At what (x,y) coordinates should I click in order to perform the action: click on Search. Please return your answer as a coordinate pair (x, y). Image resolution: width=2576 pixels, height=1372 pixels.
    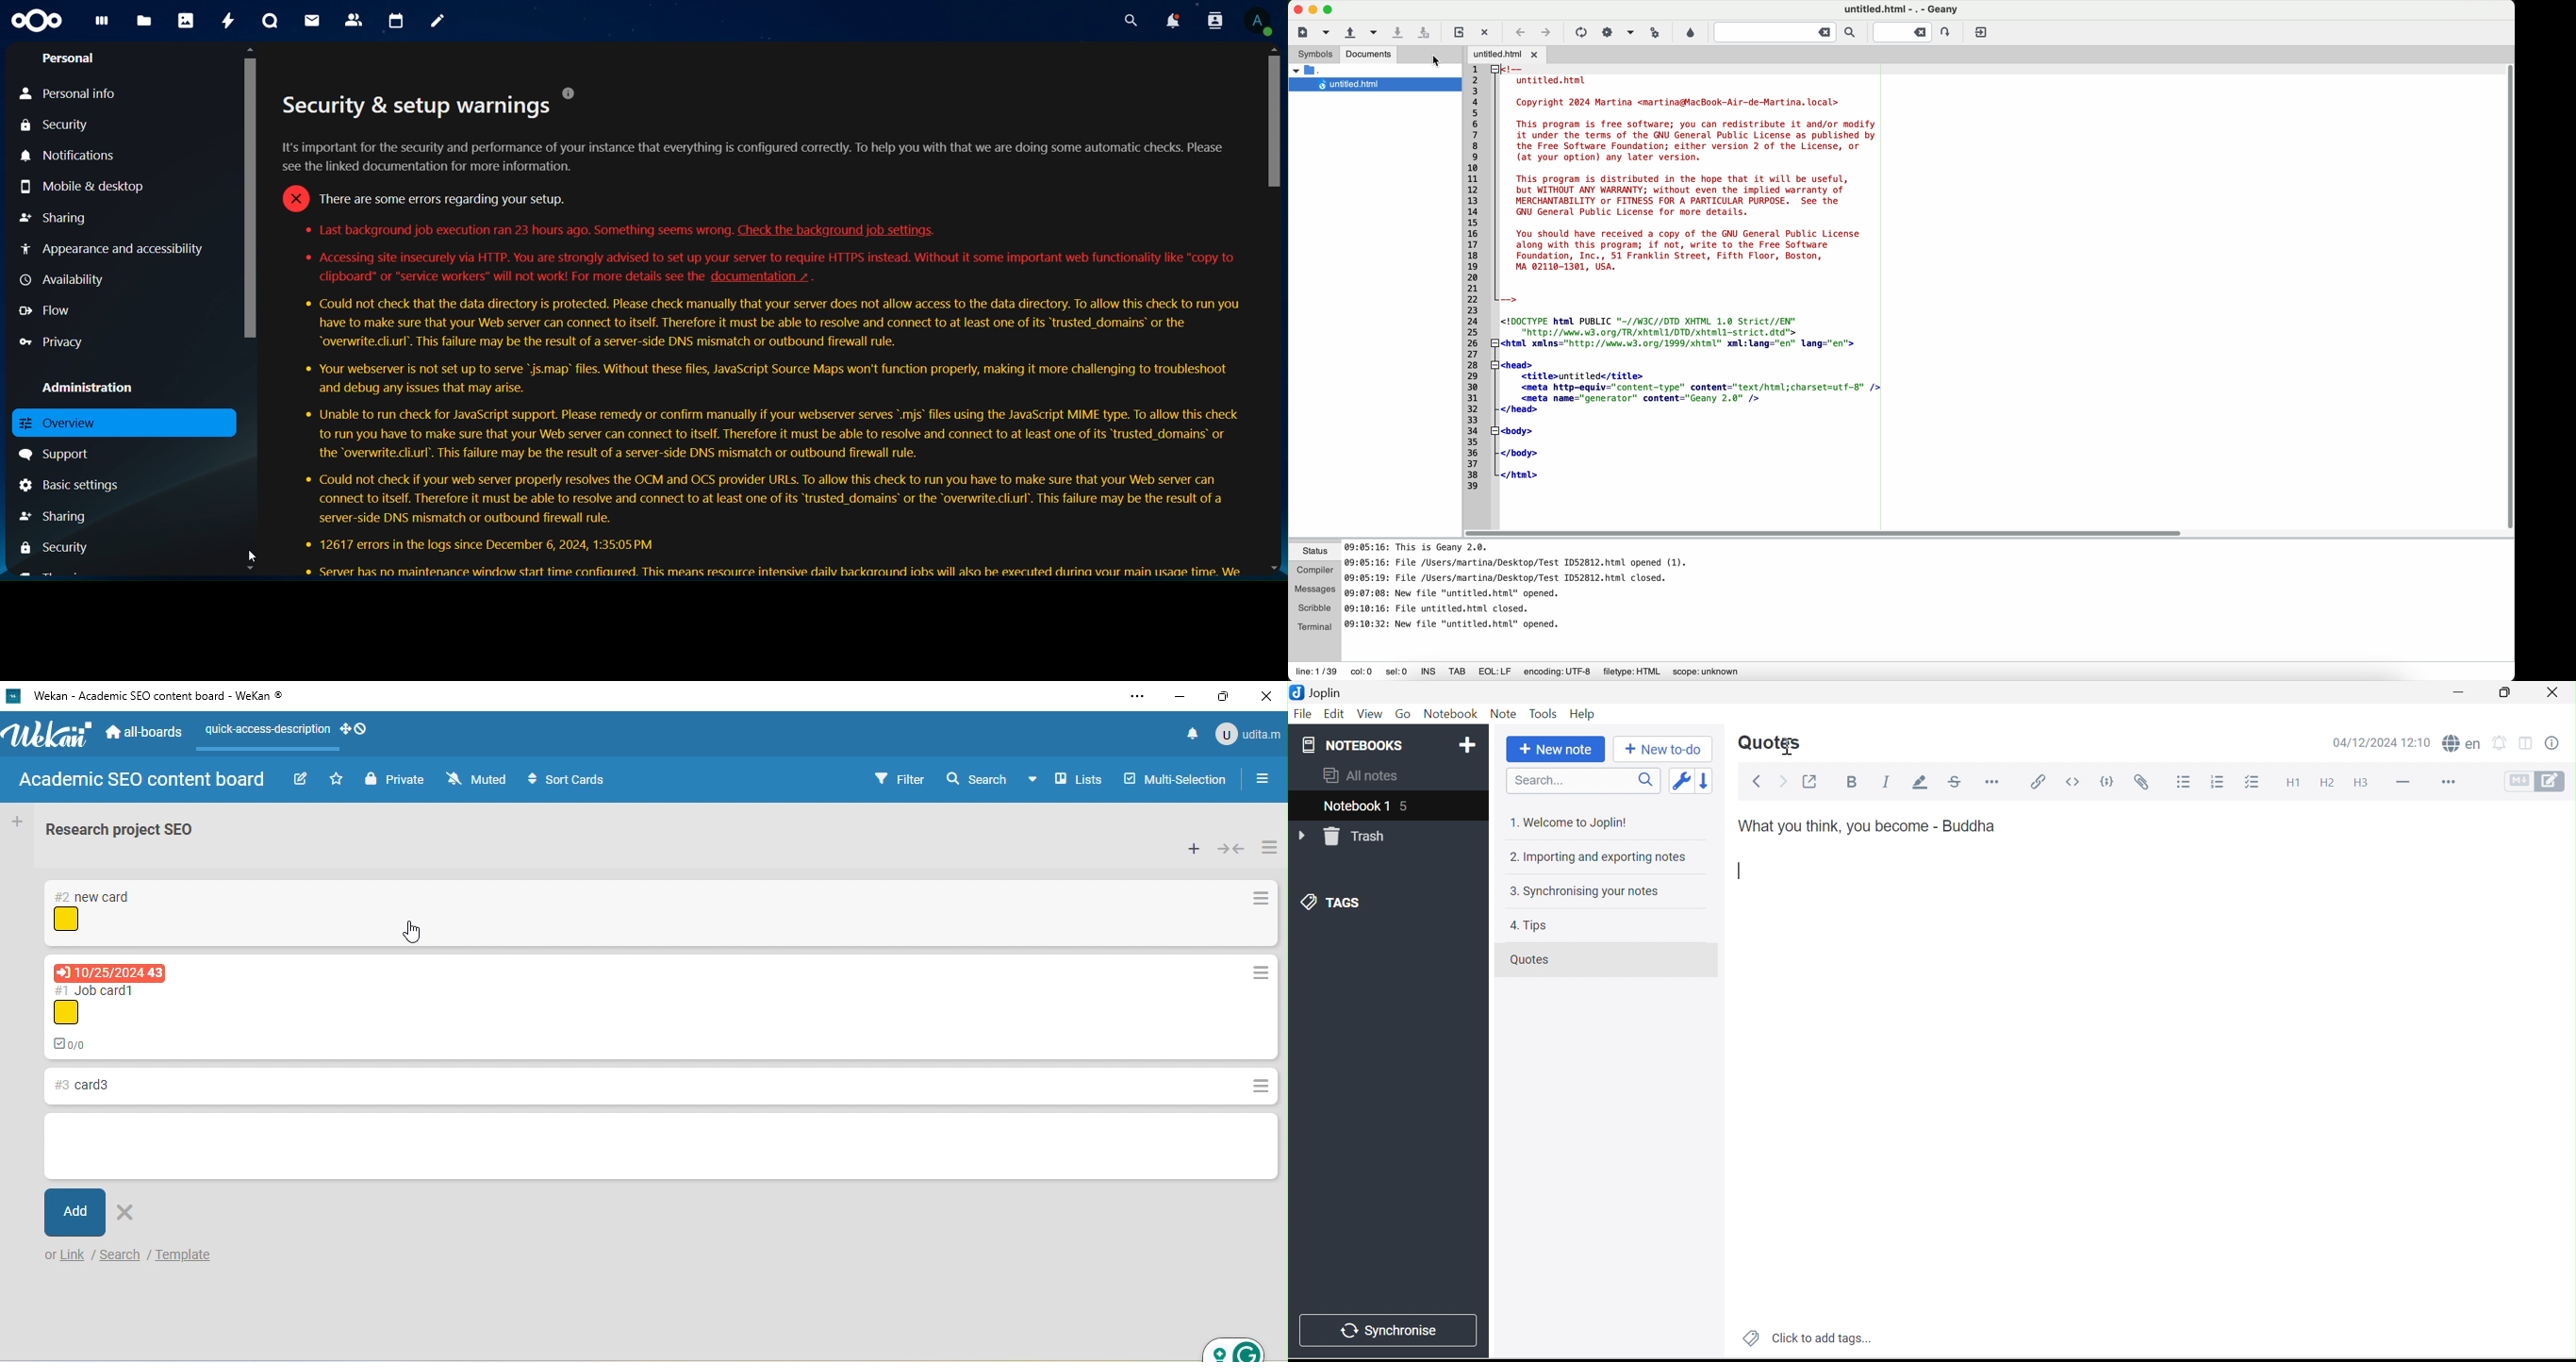
    Looking at the image, I should click on (1585, 782).